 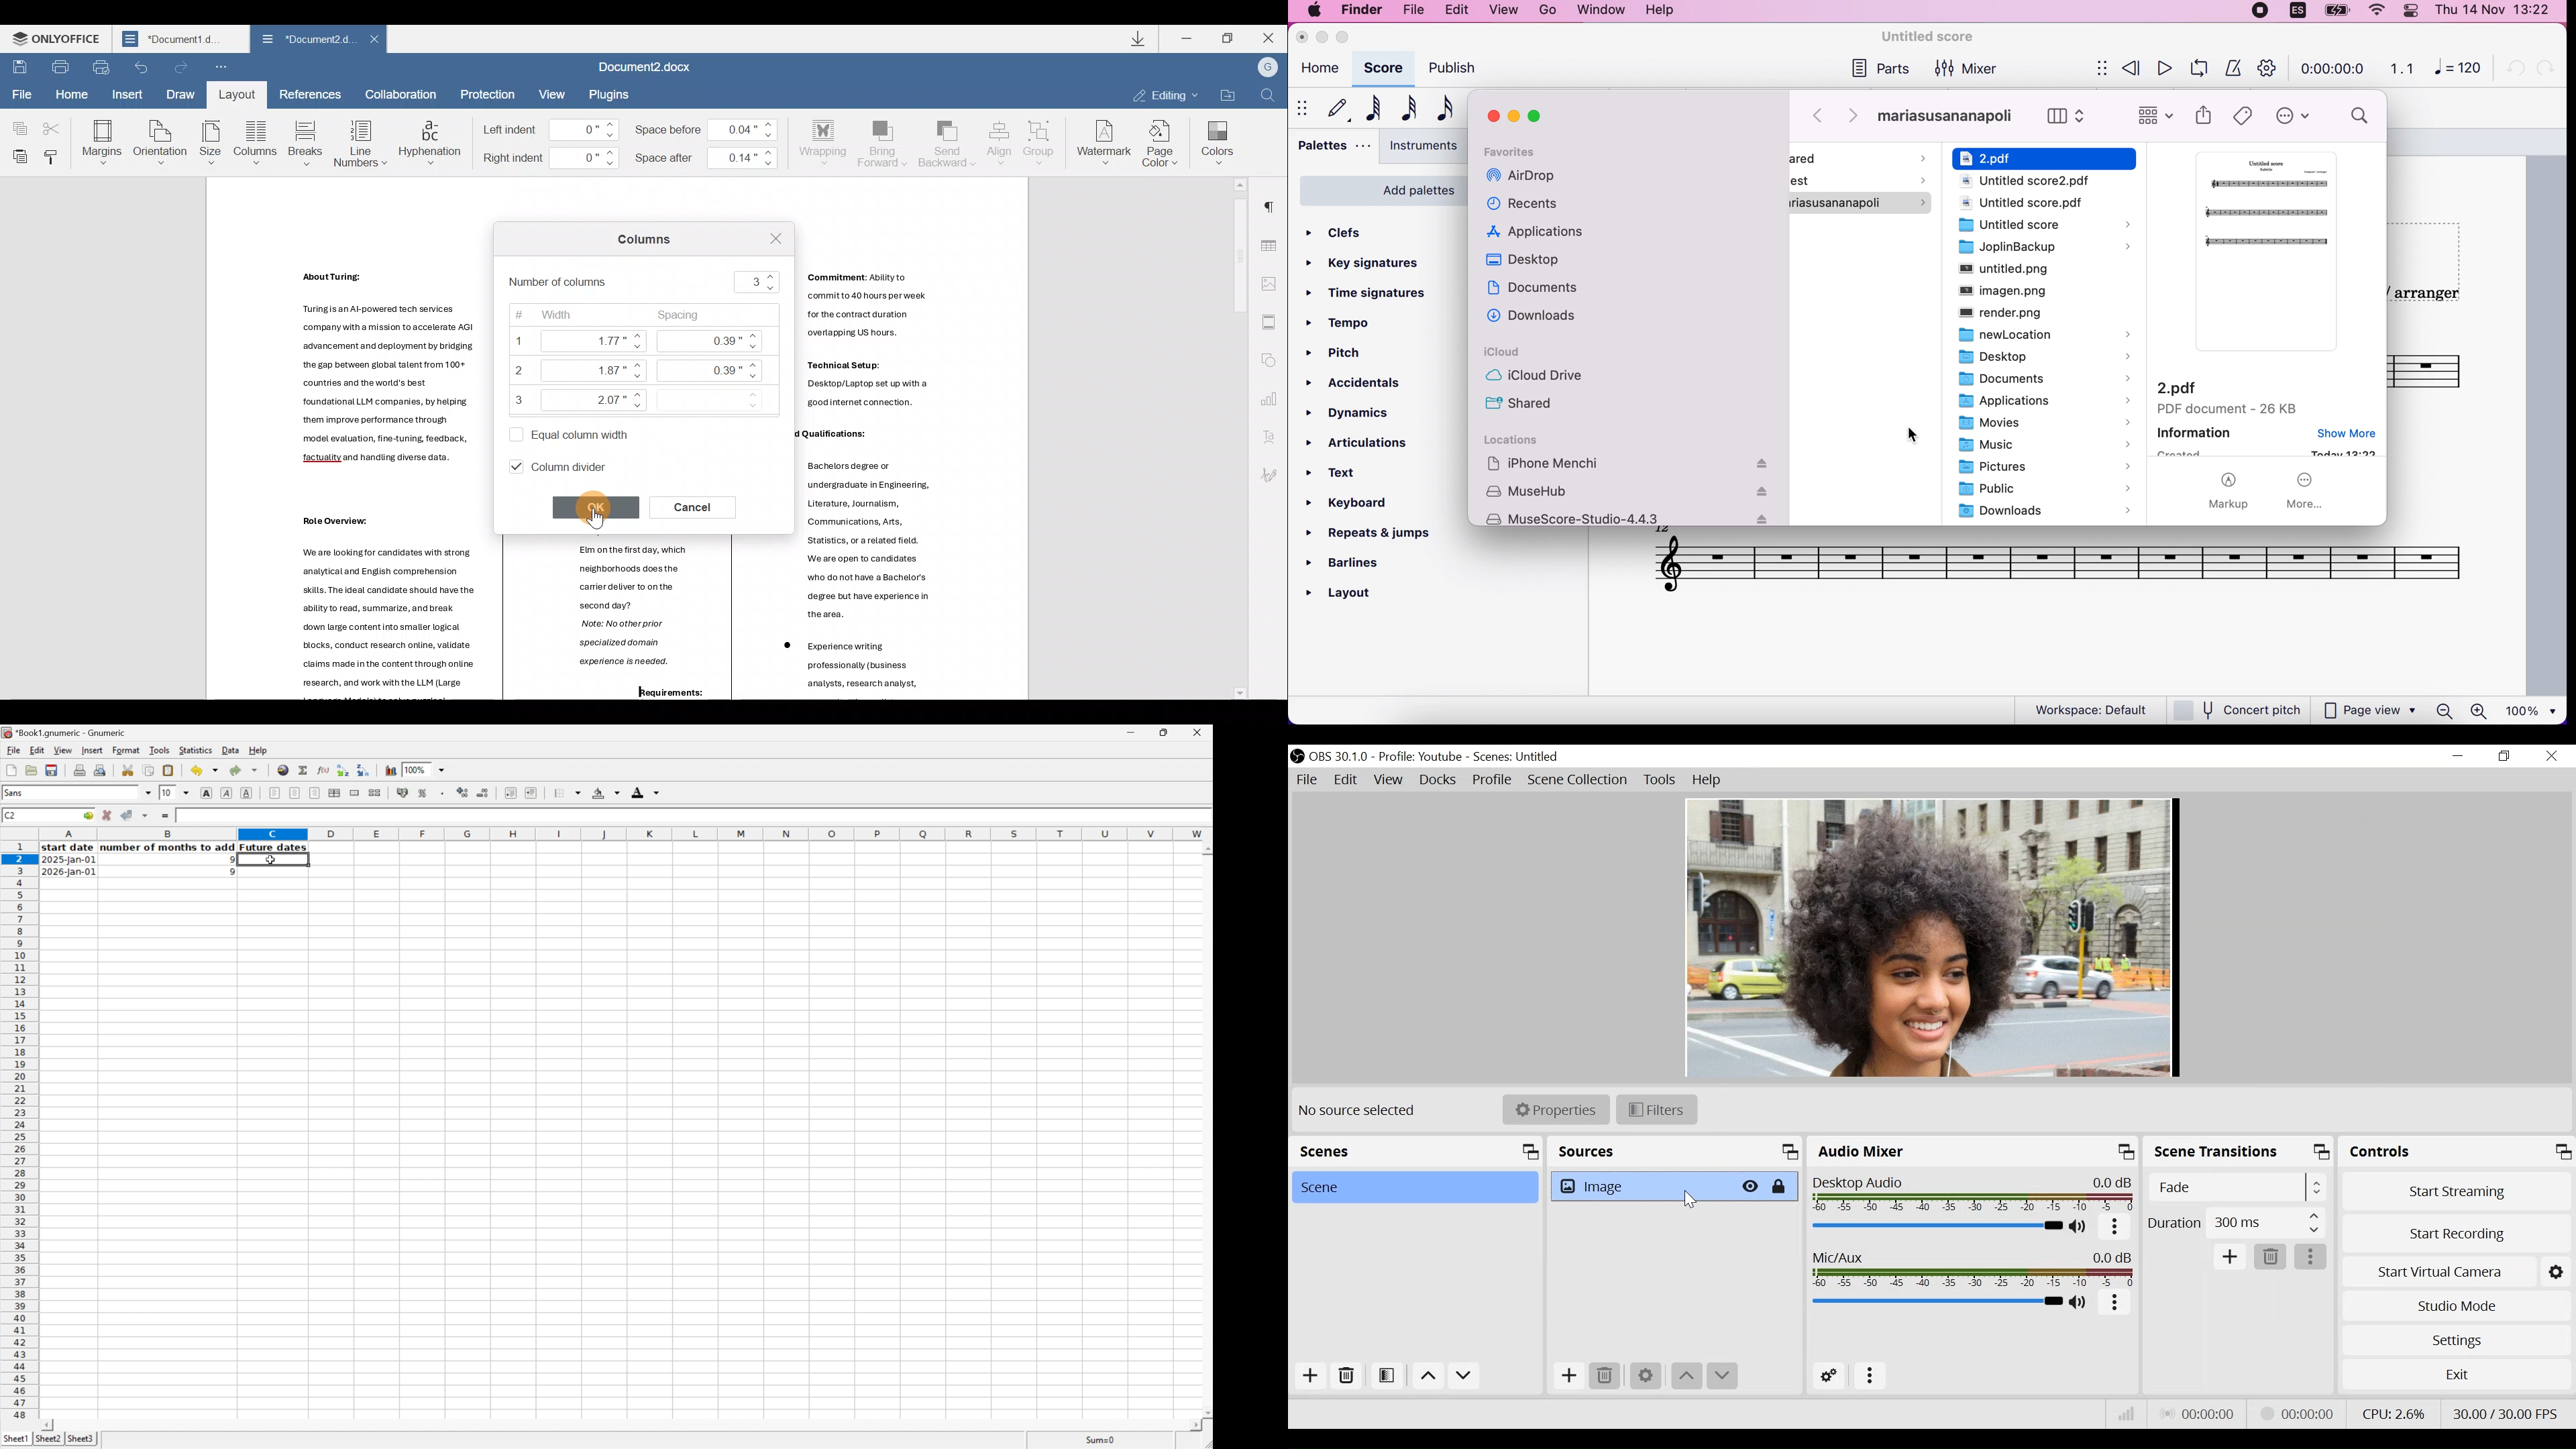 I want to click on No source Selected, so click(x=1358, y=1112).